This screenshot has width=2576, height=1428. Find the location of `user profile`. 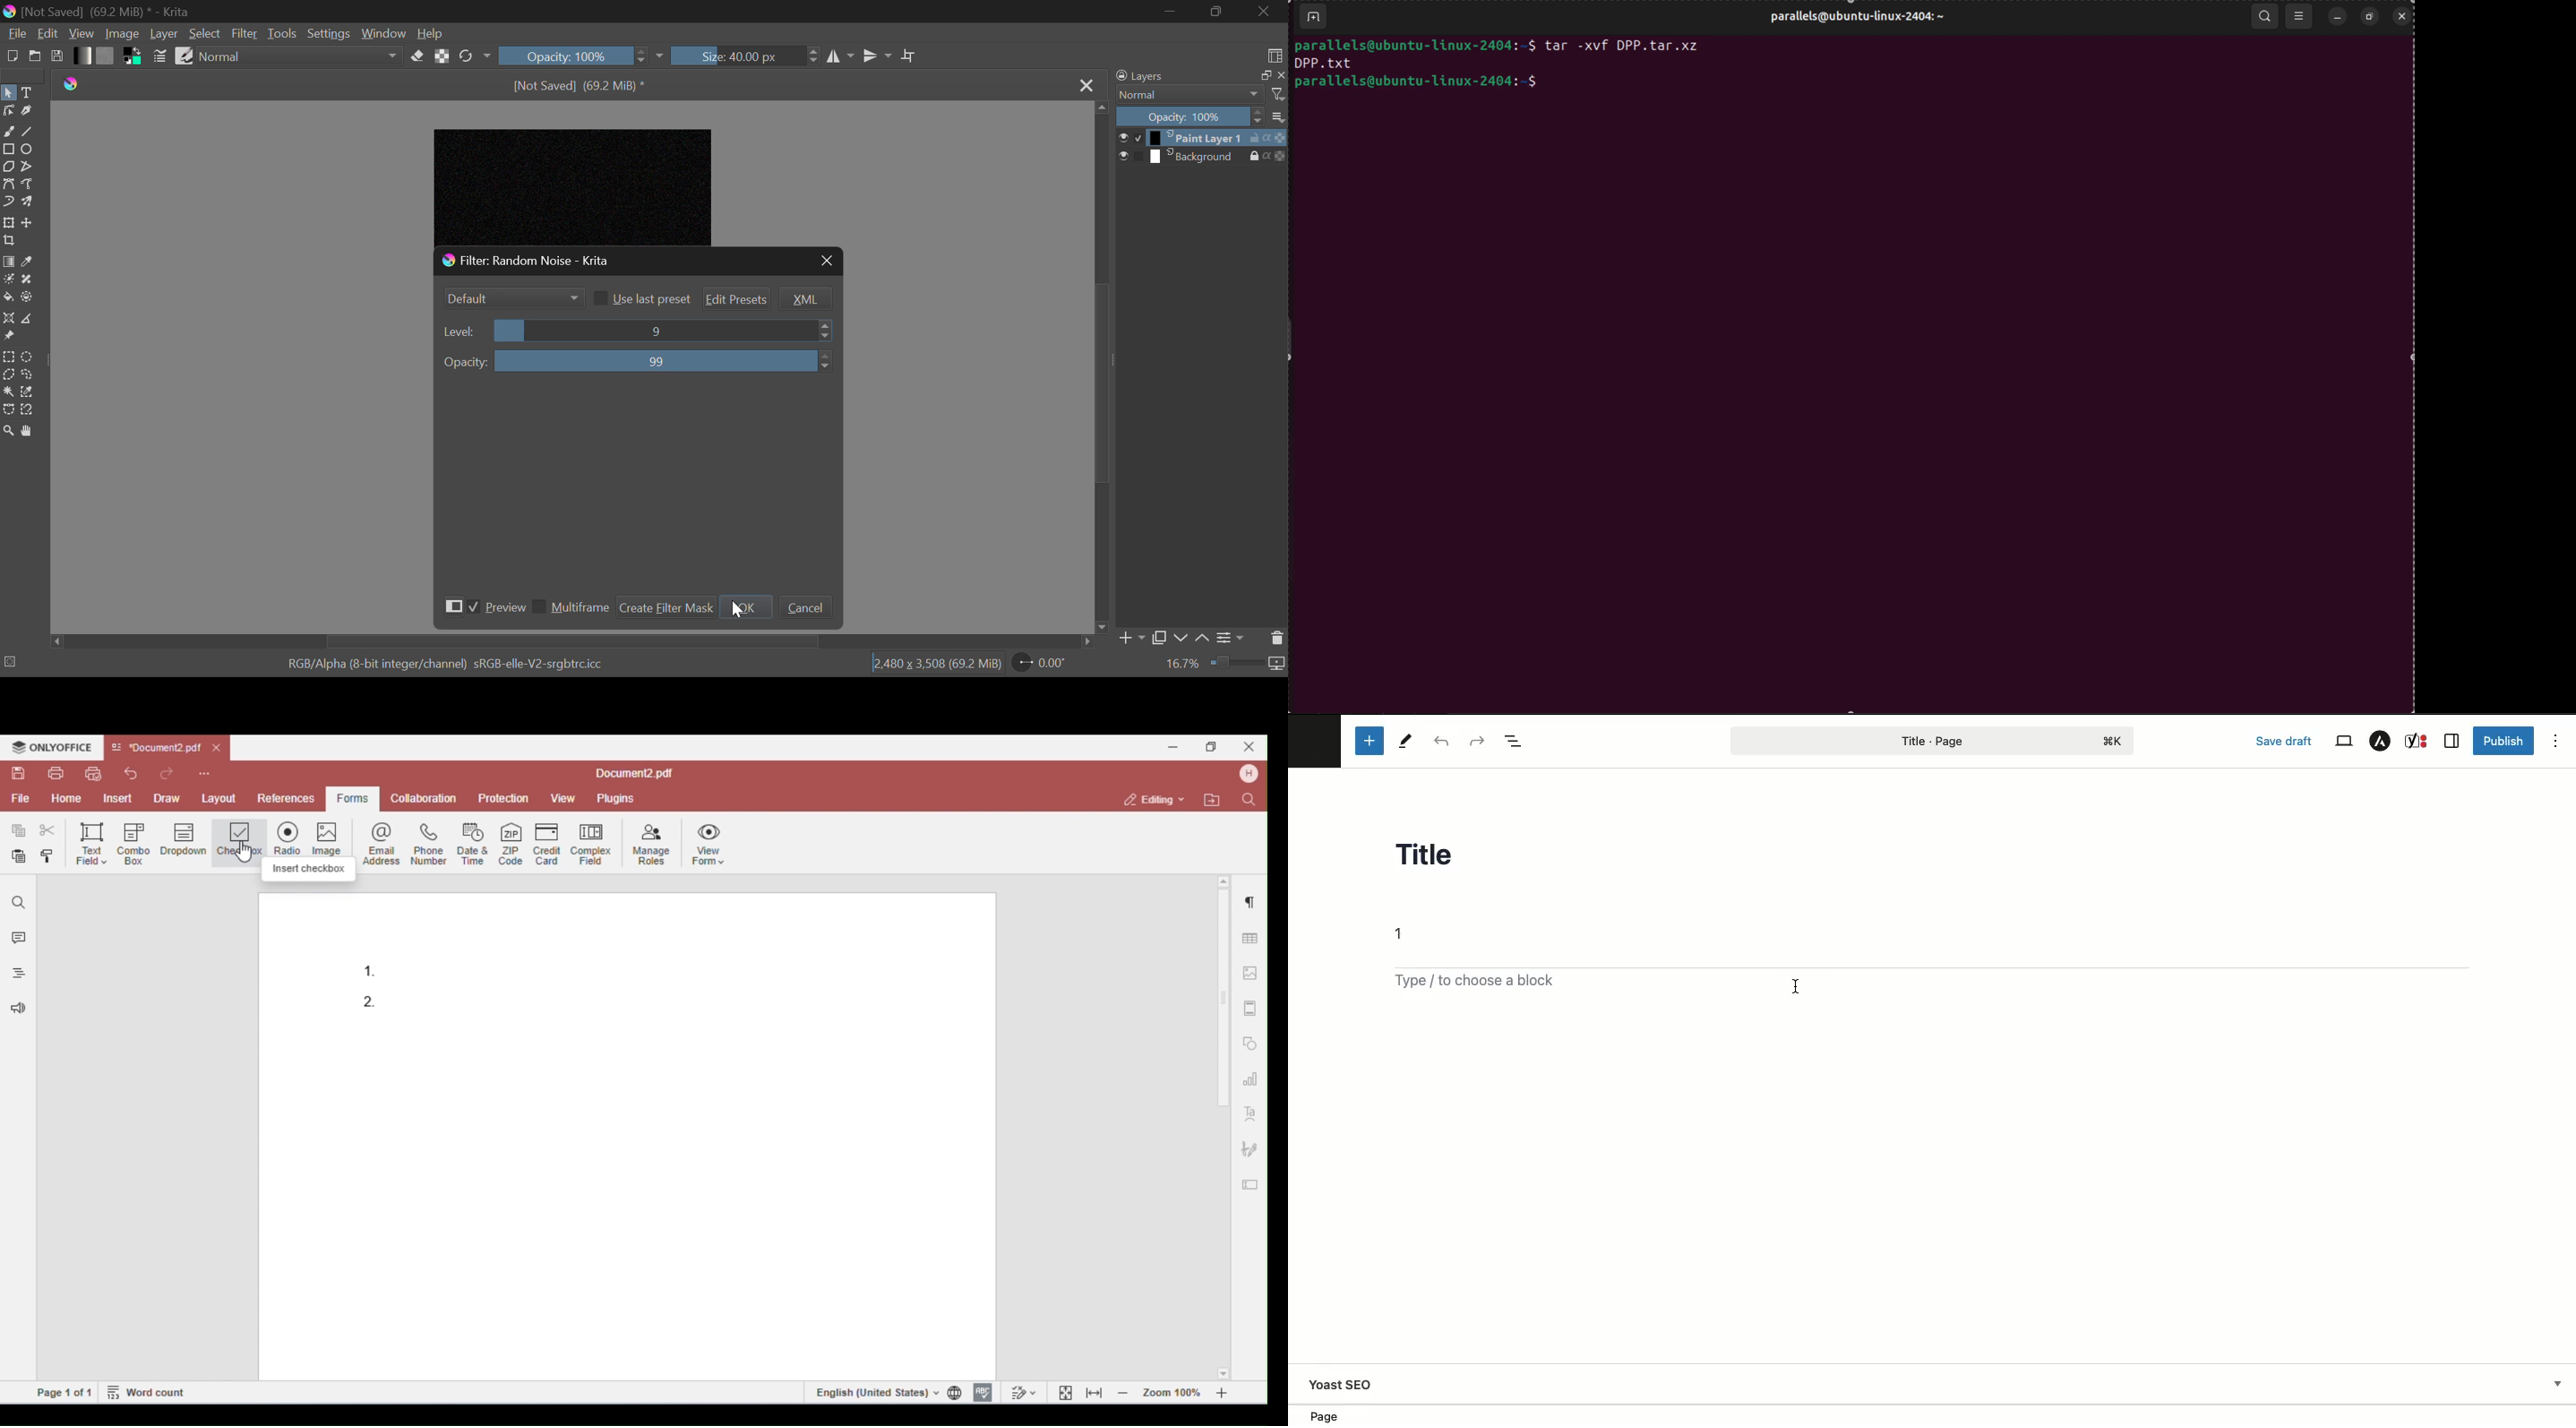

user profile is located at coordinates (1855, 18).